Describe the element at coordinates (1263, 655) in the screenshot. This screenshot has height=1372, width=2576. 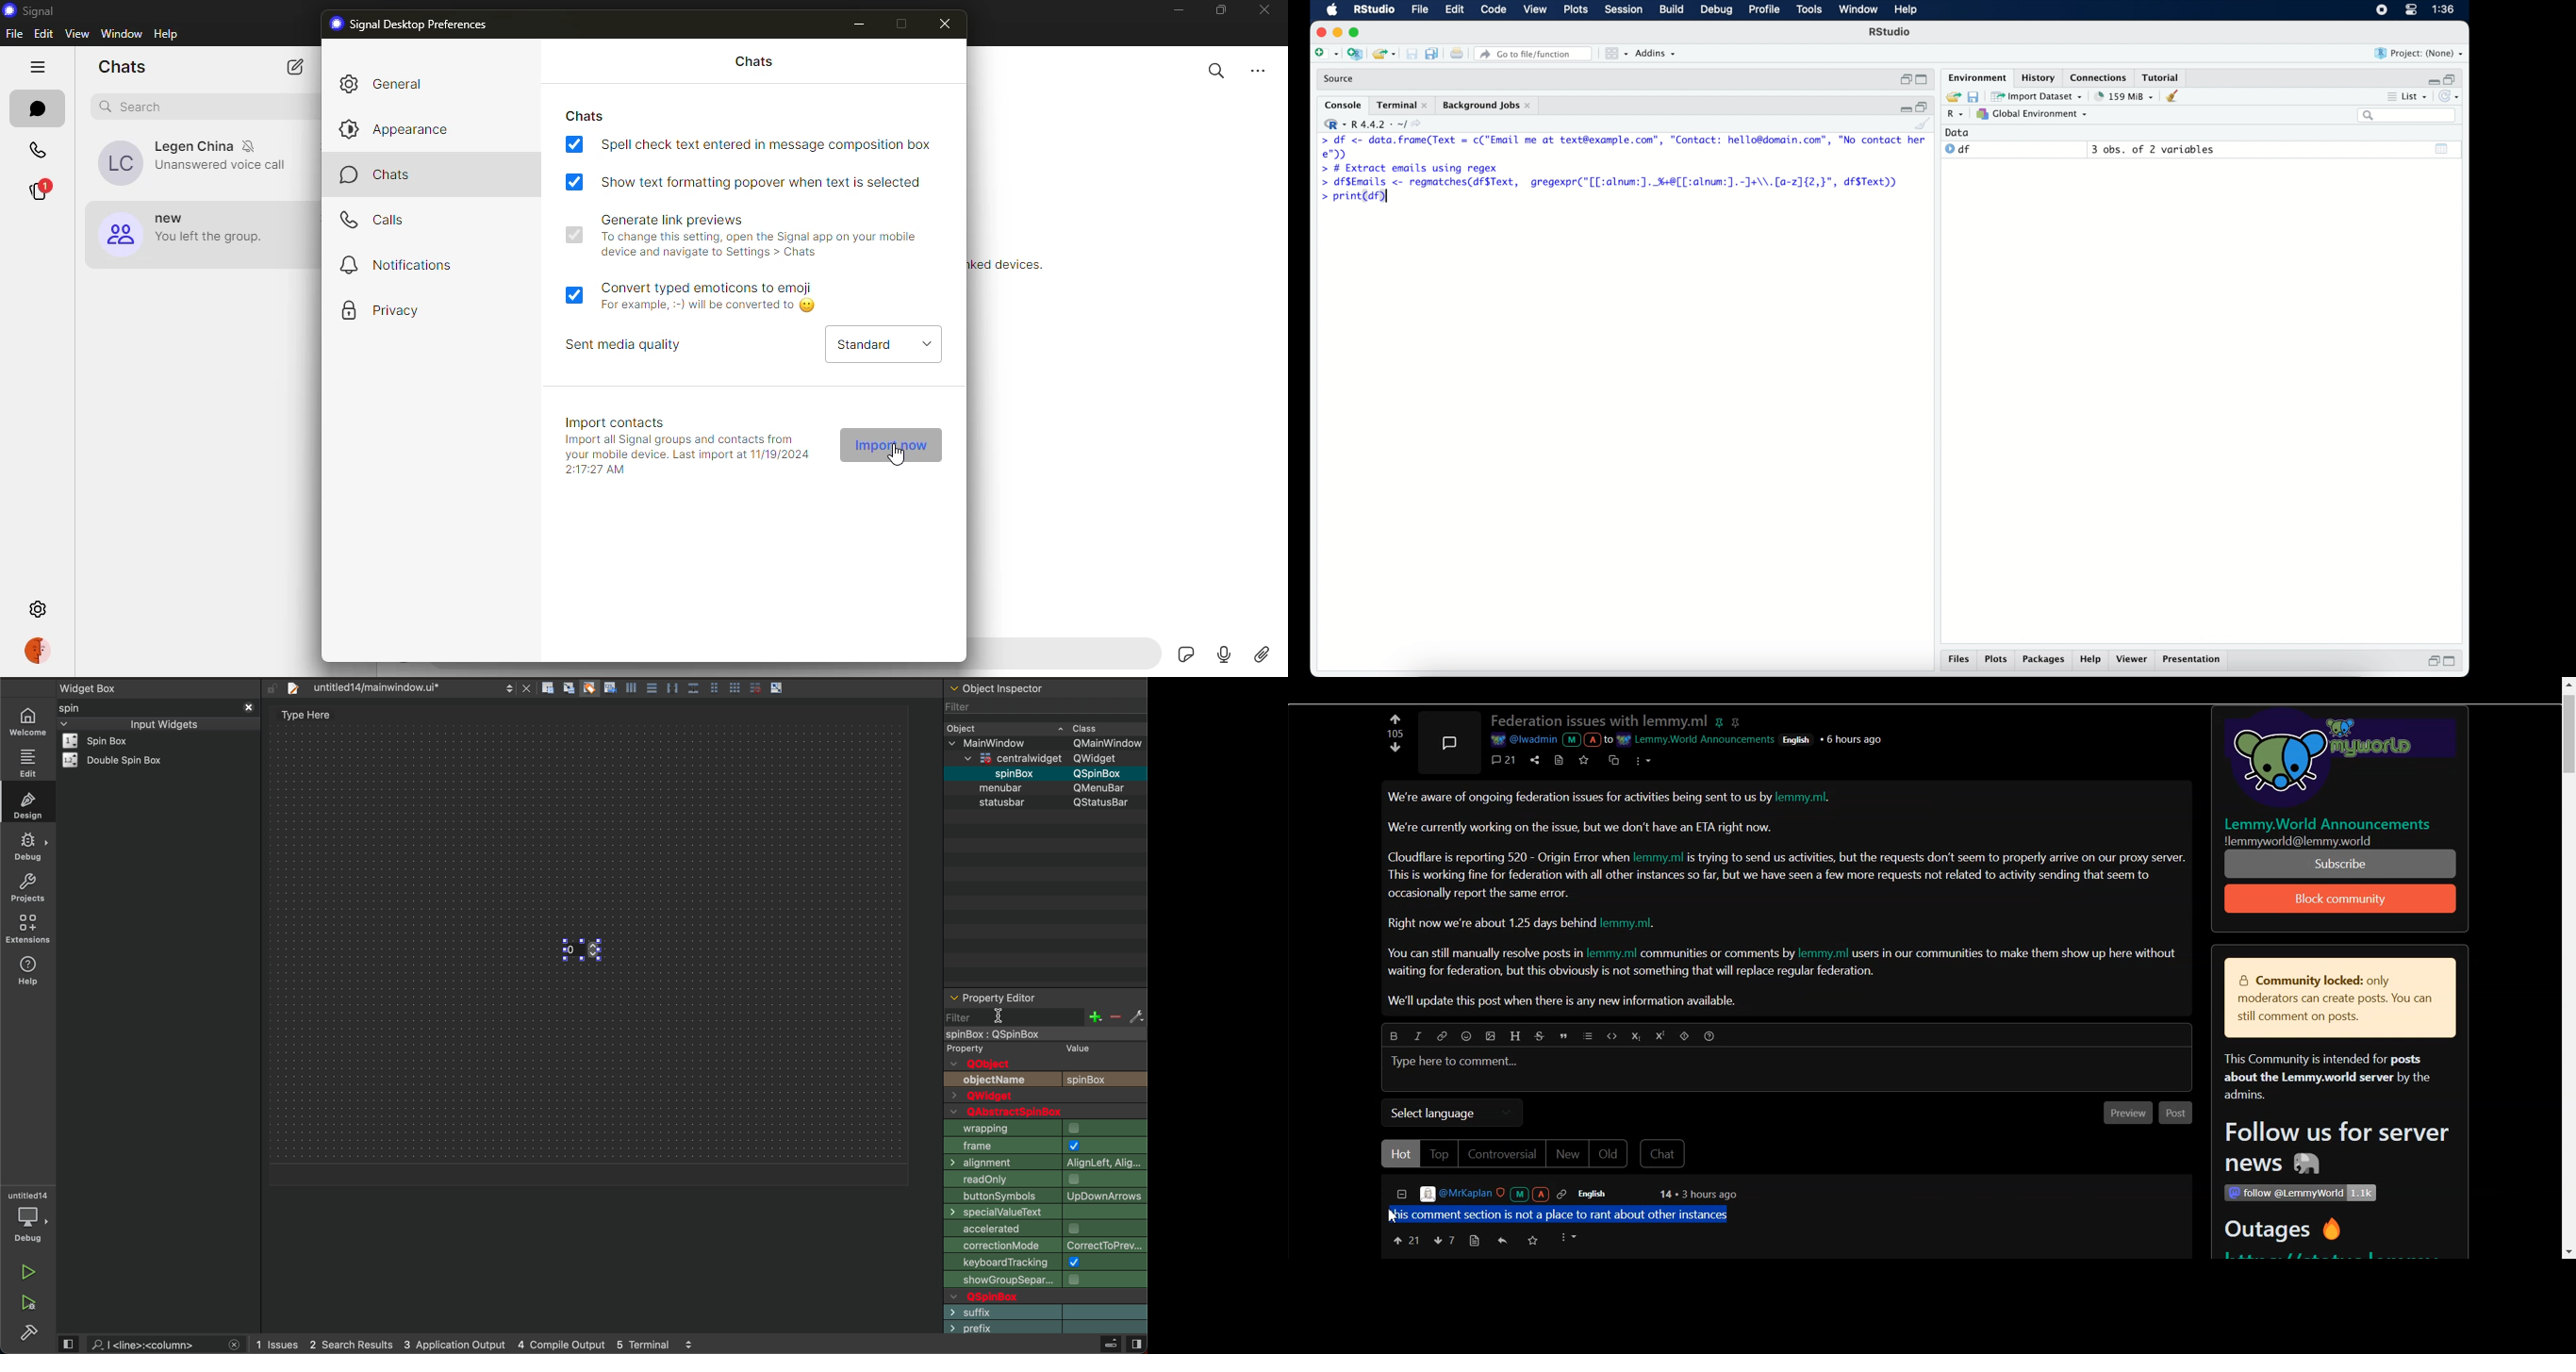
I see `attach` at that location.